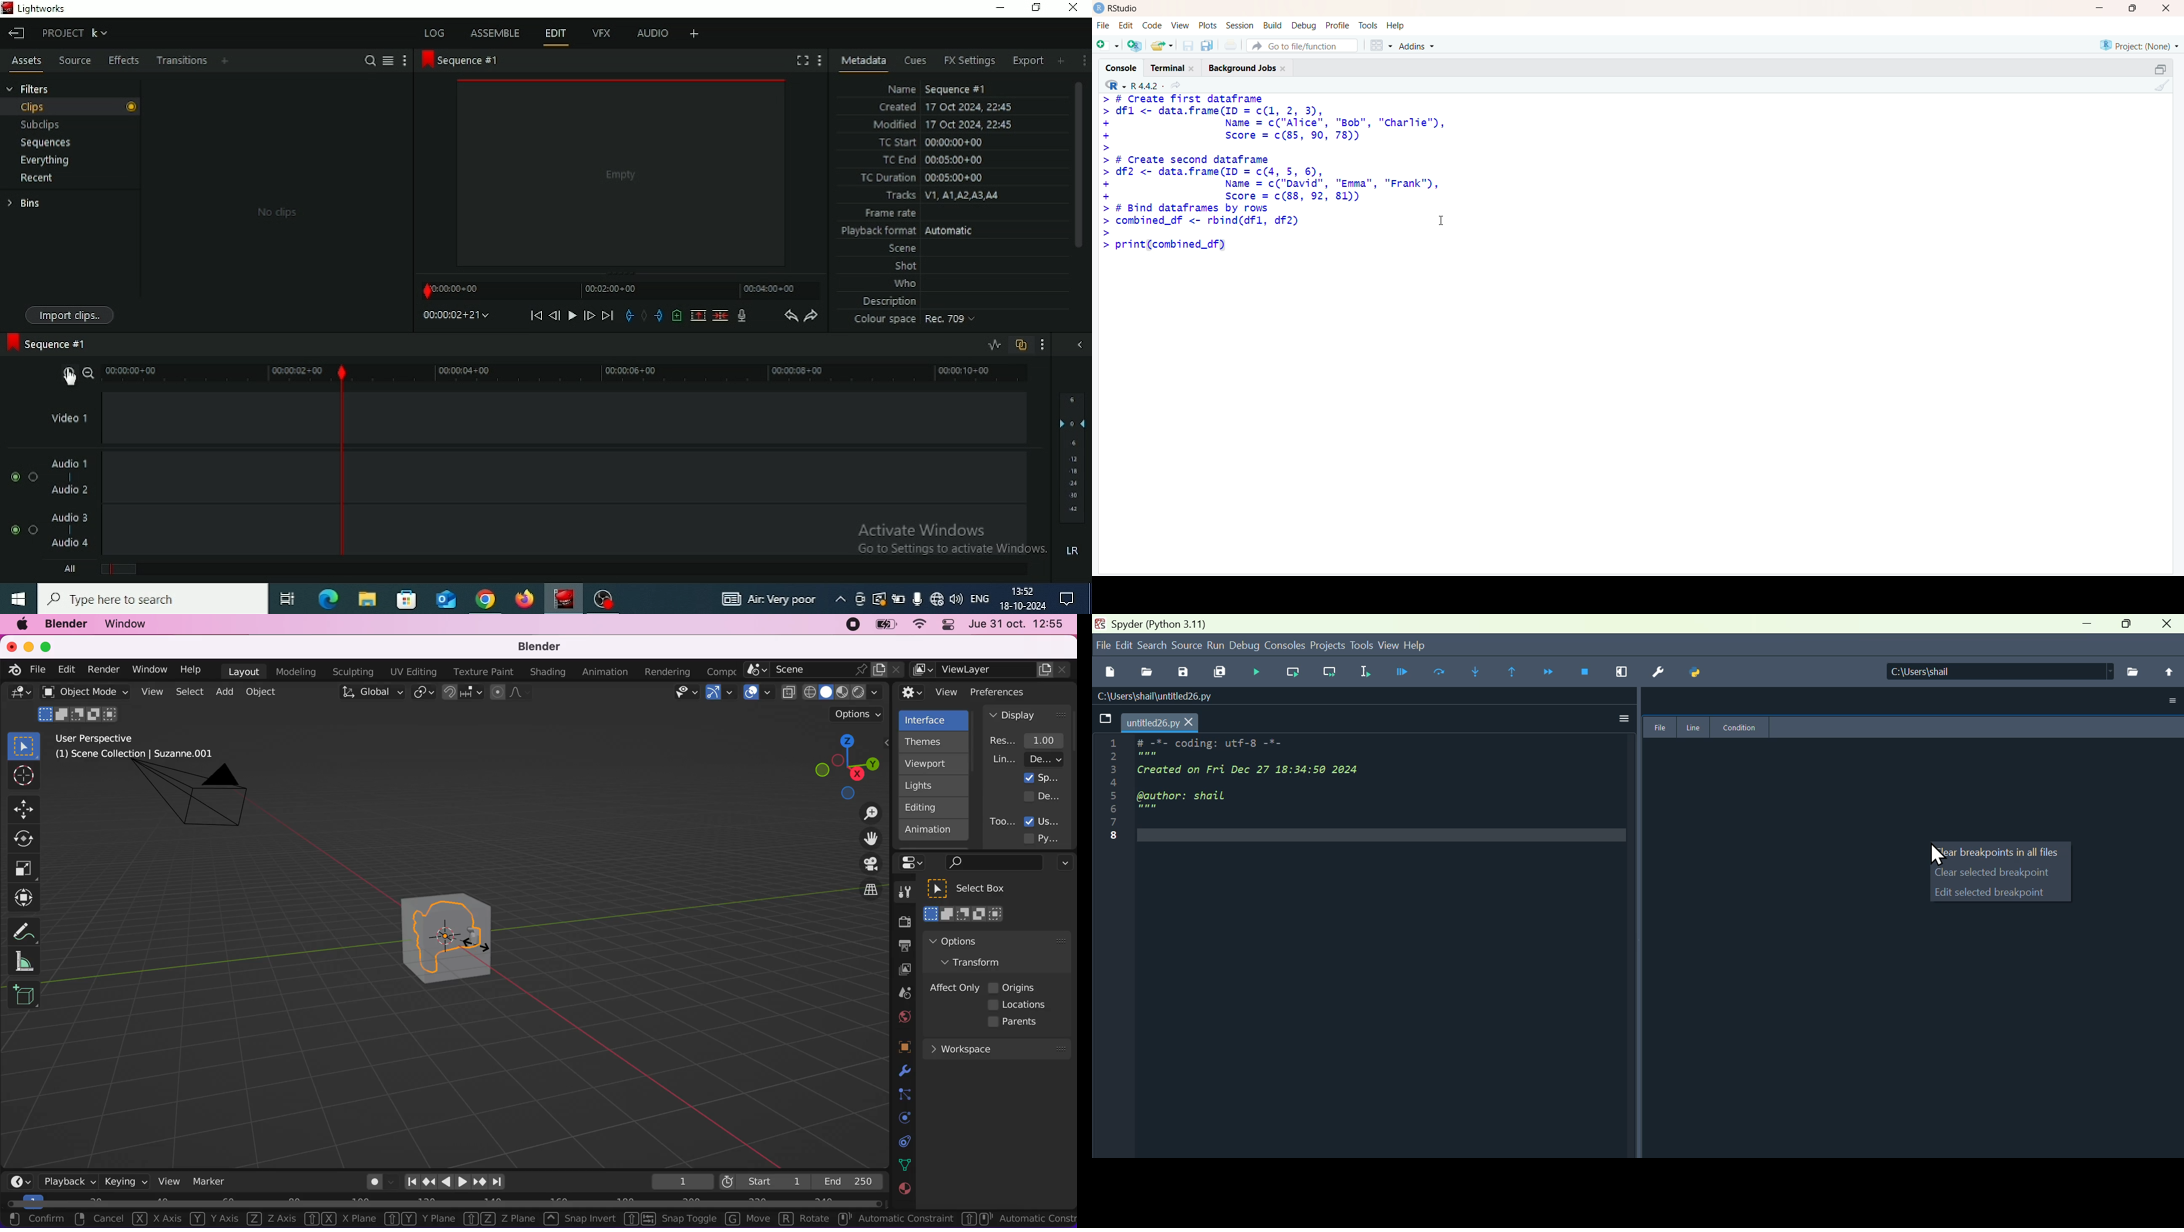 Image resolution: width=2184 pixels, height=1232 pixels. I want to click on Redo, so click(811, 317).